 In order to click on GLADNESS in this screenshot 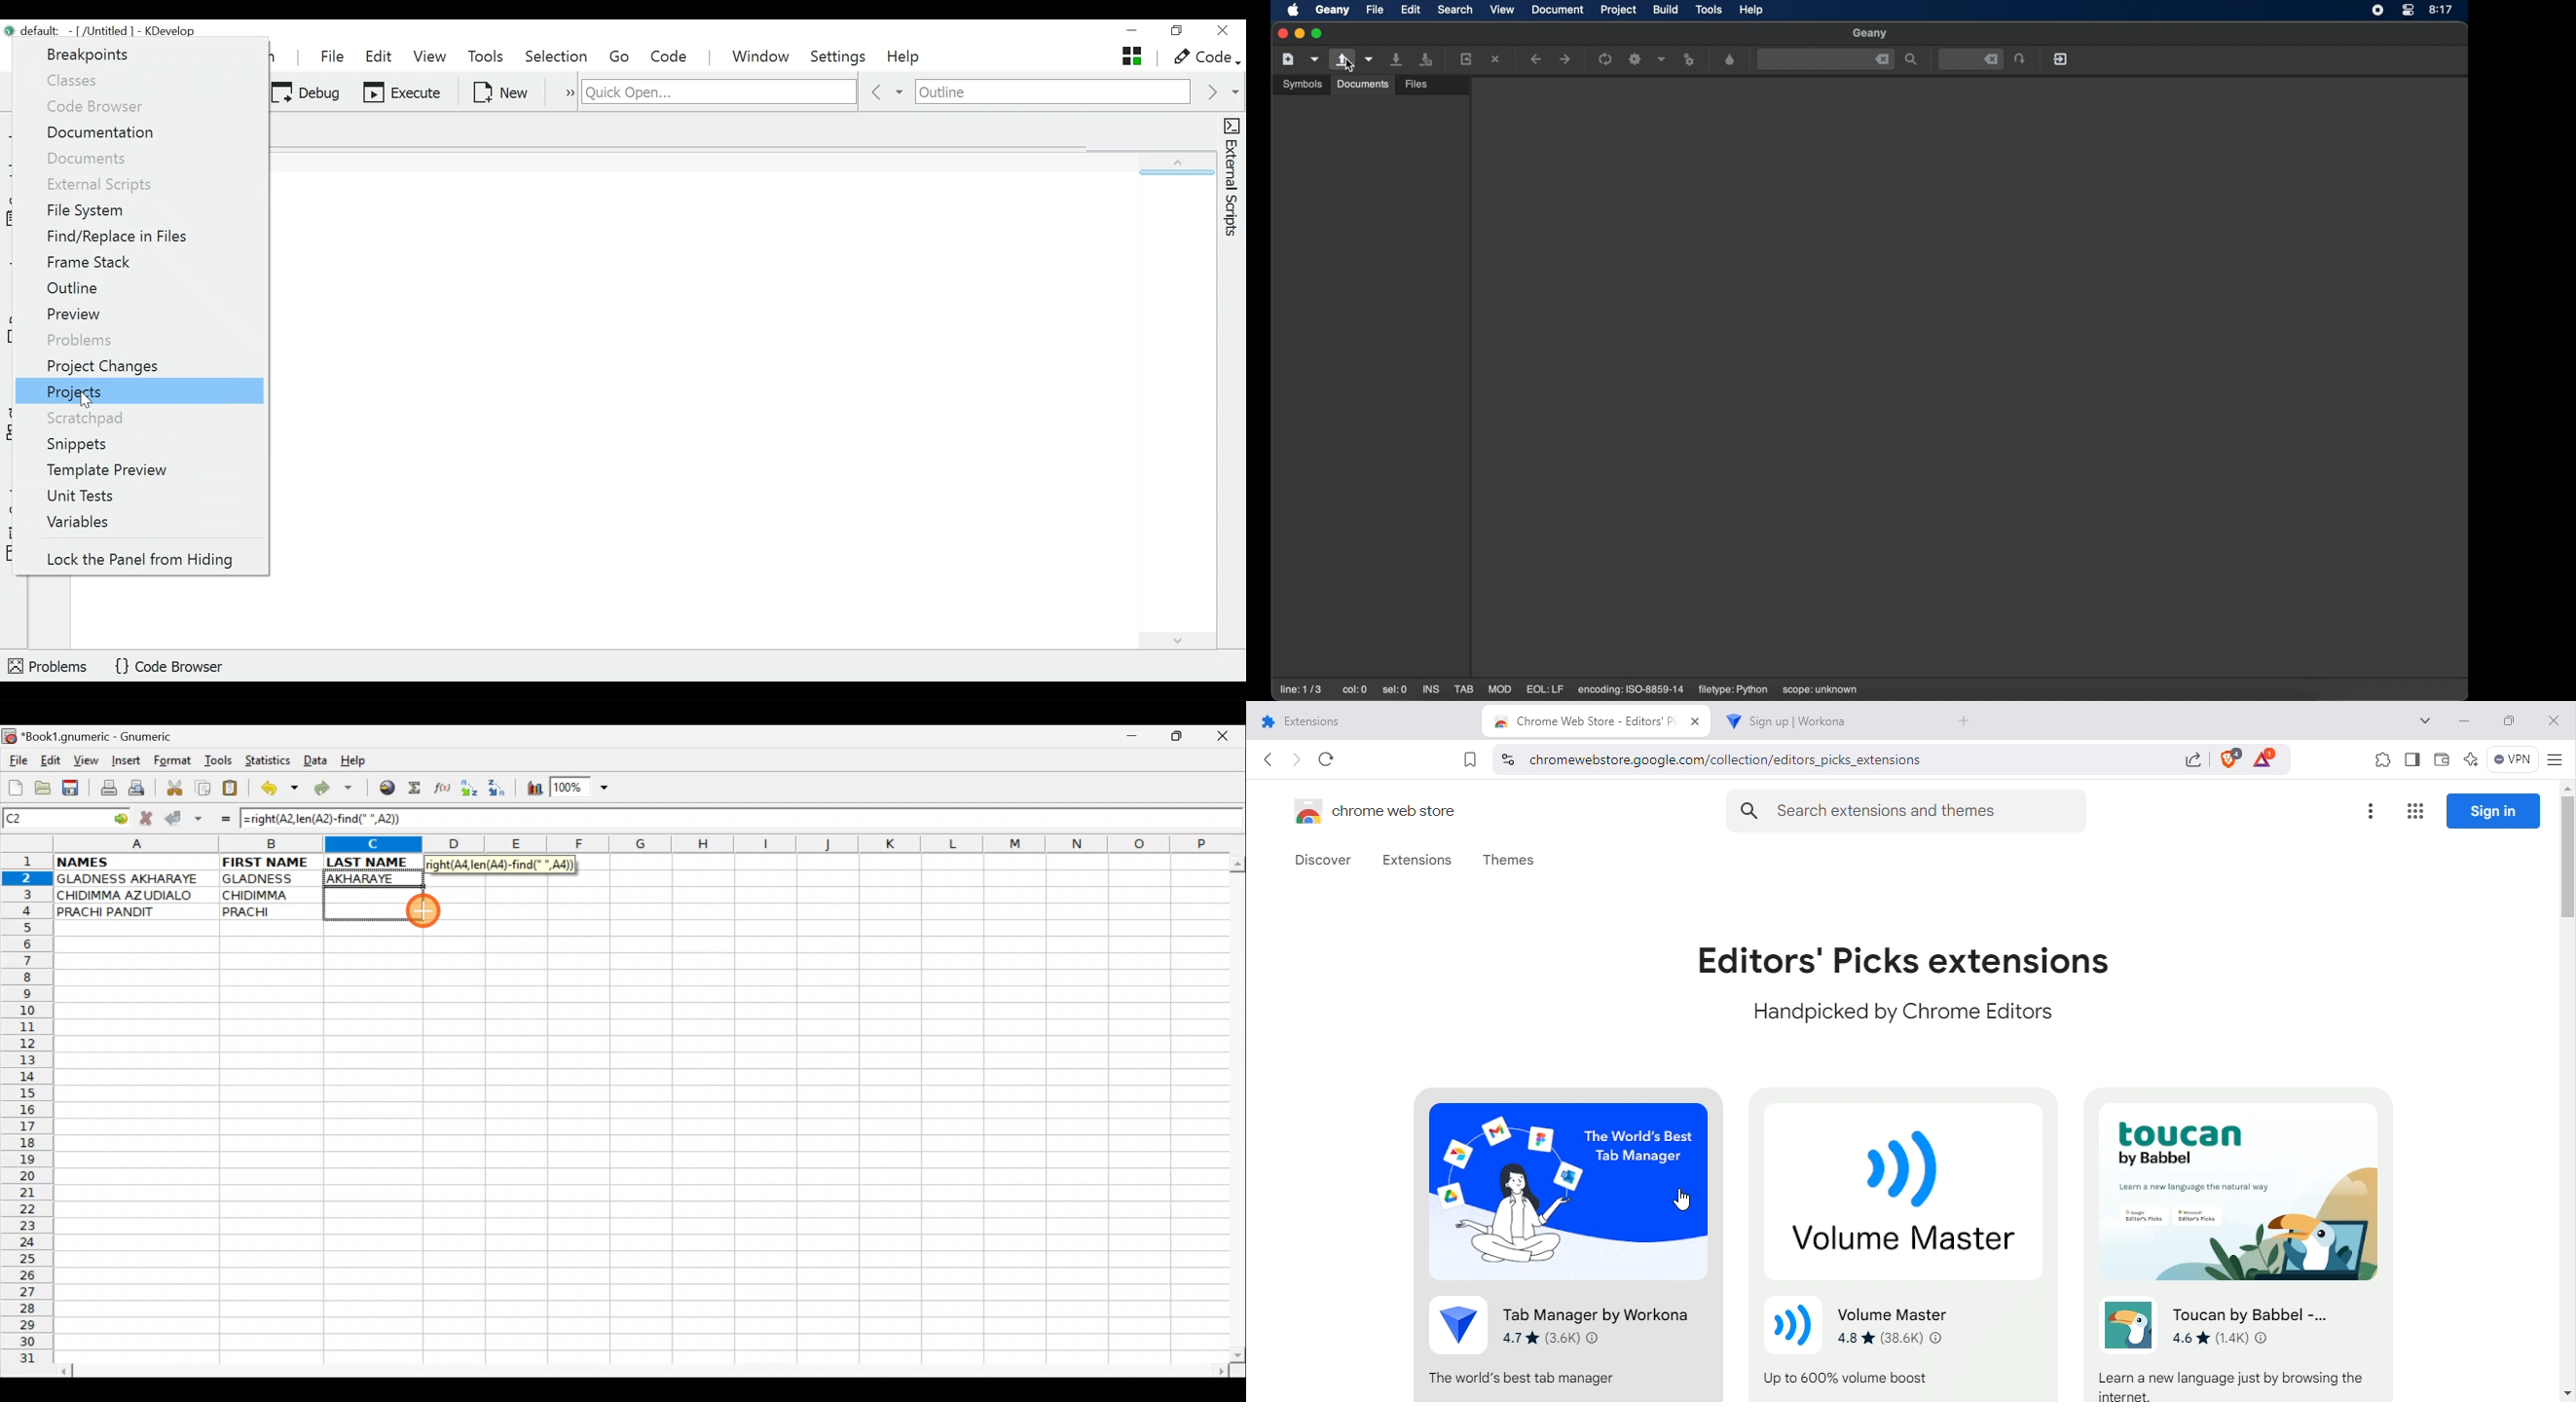, I will do `click(268, 879)`.